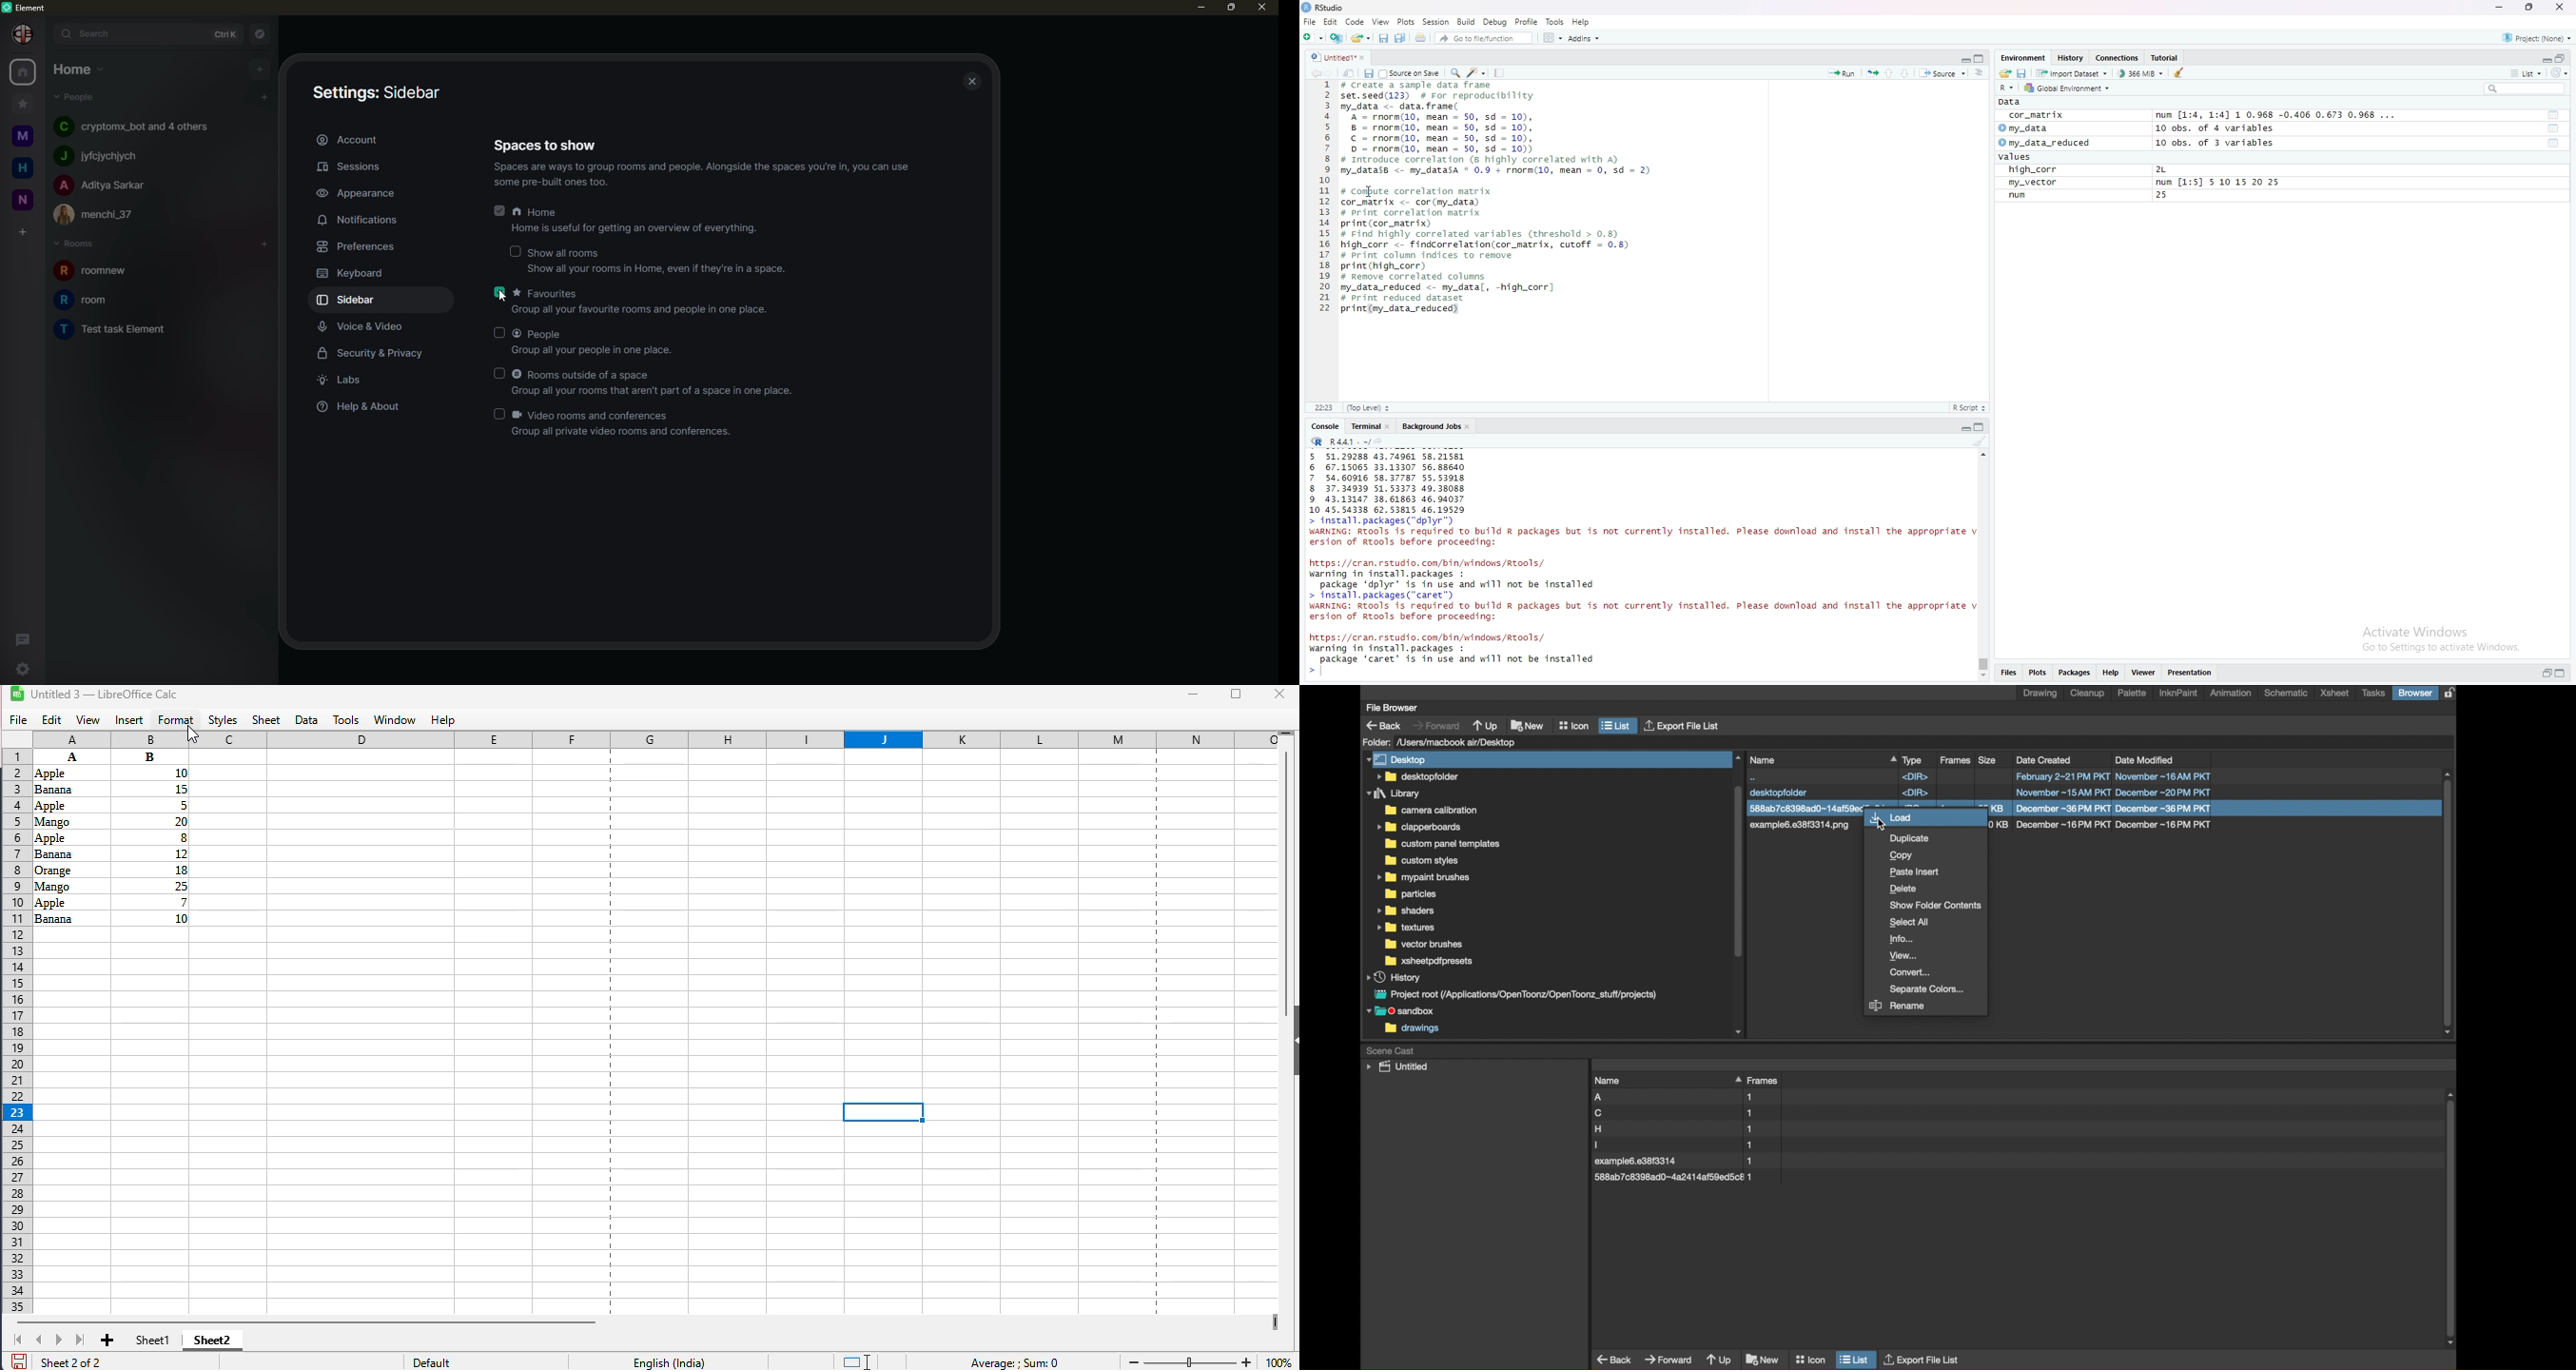 The image size is (2576, 1372). What do you see at coordinates (1385, 39) in the screenshot?
I see `save` at bounding box center [1385, 39].